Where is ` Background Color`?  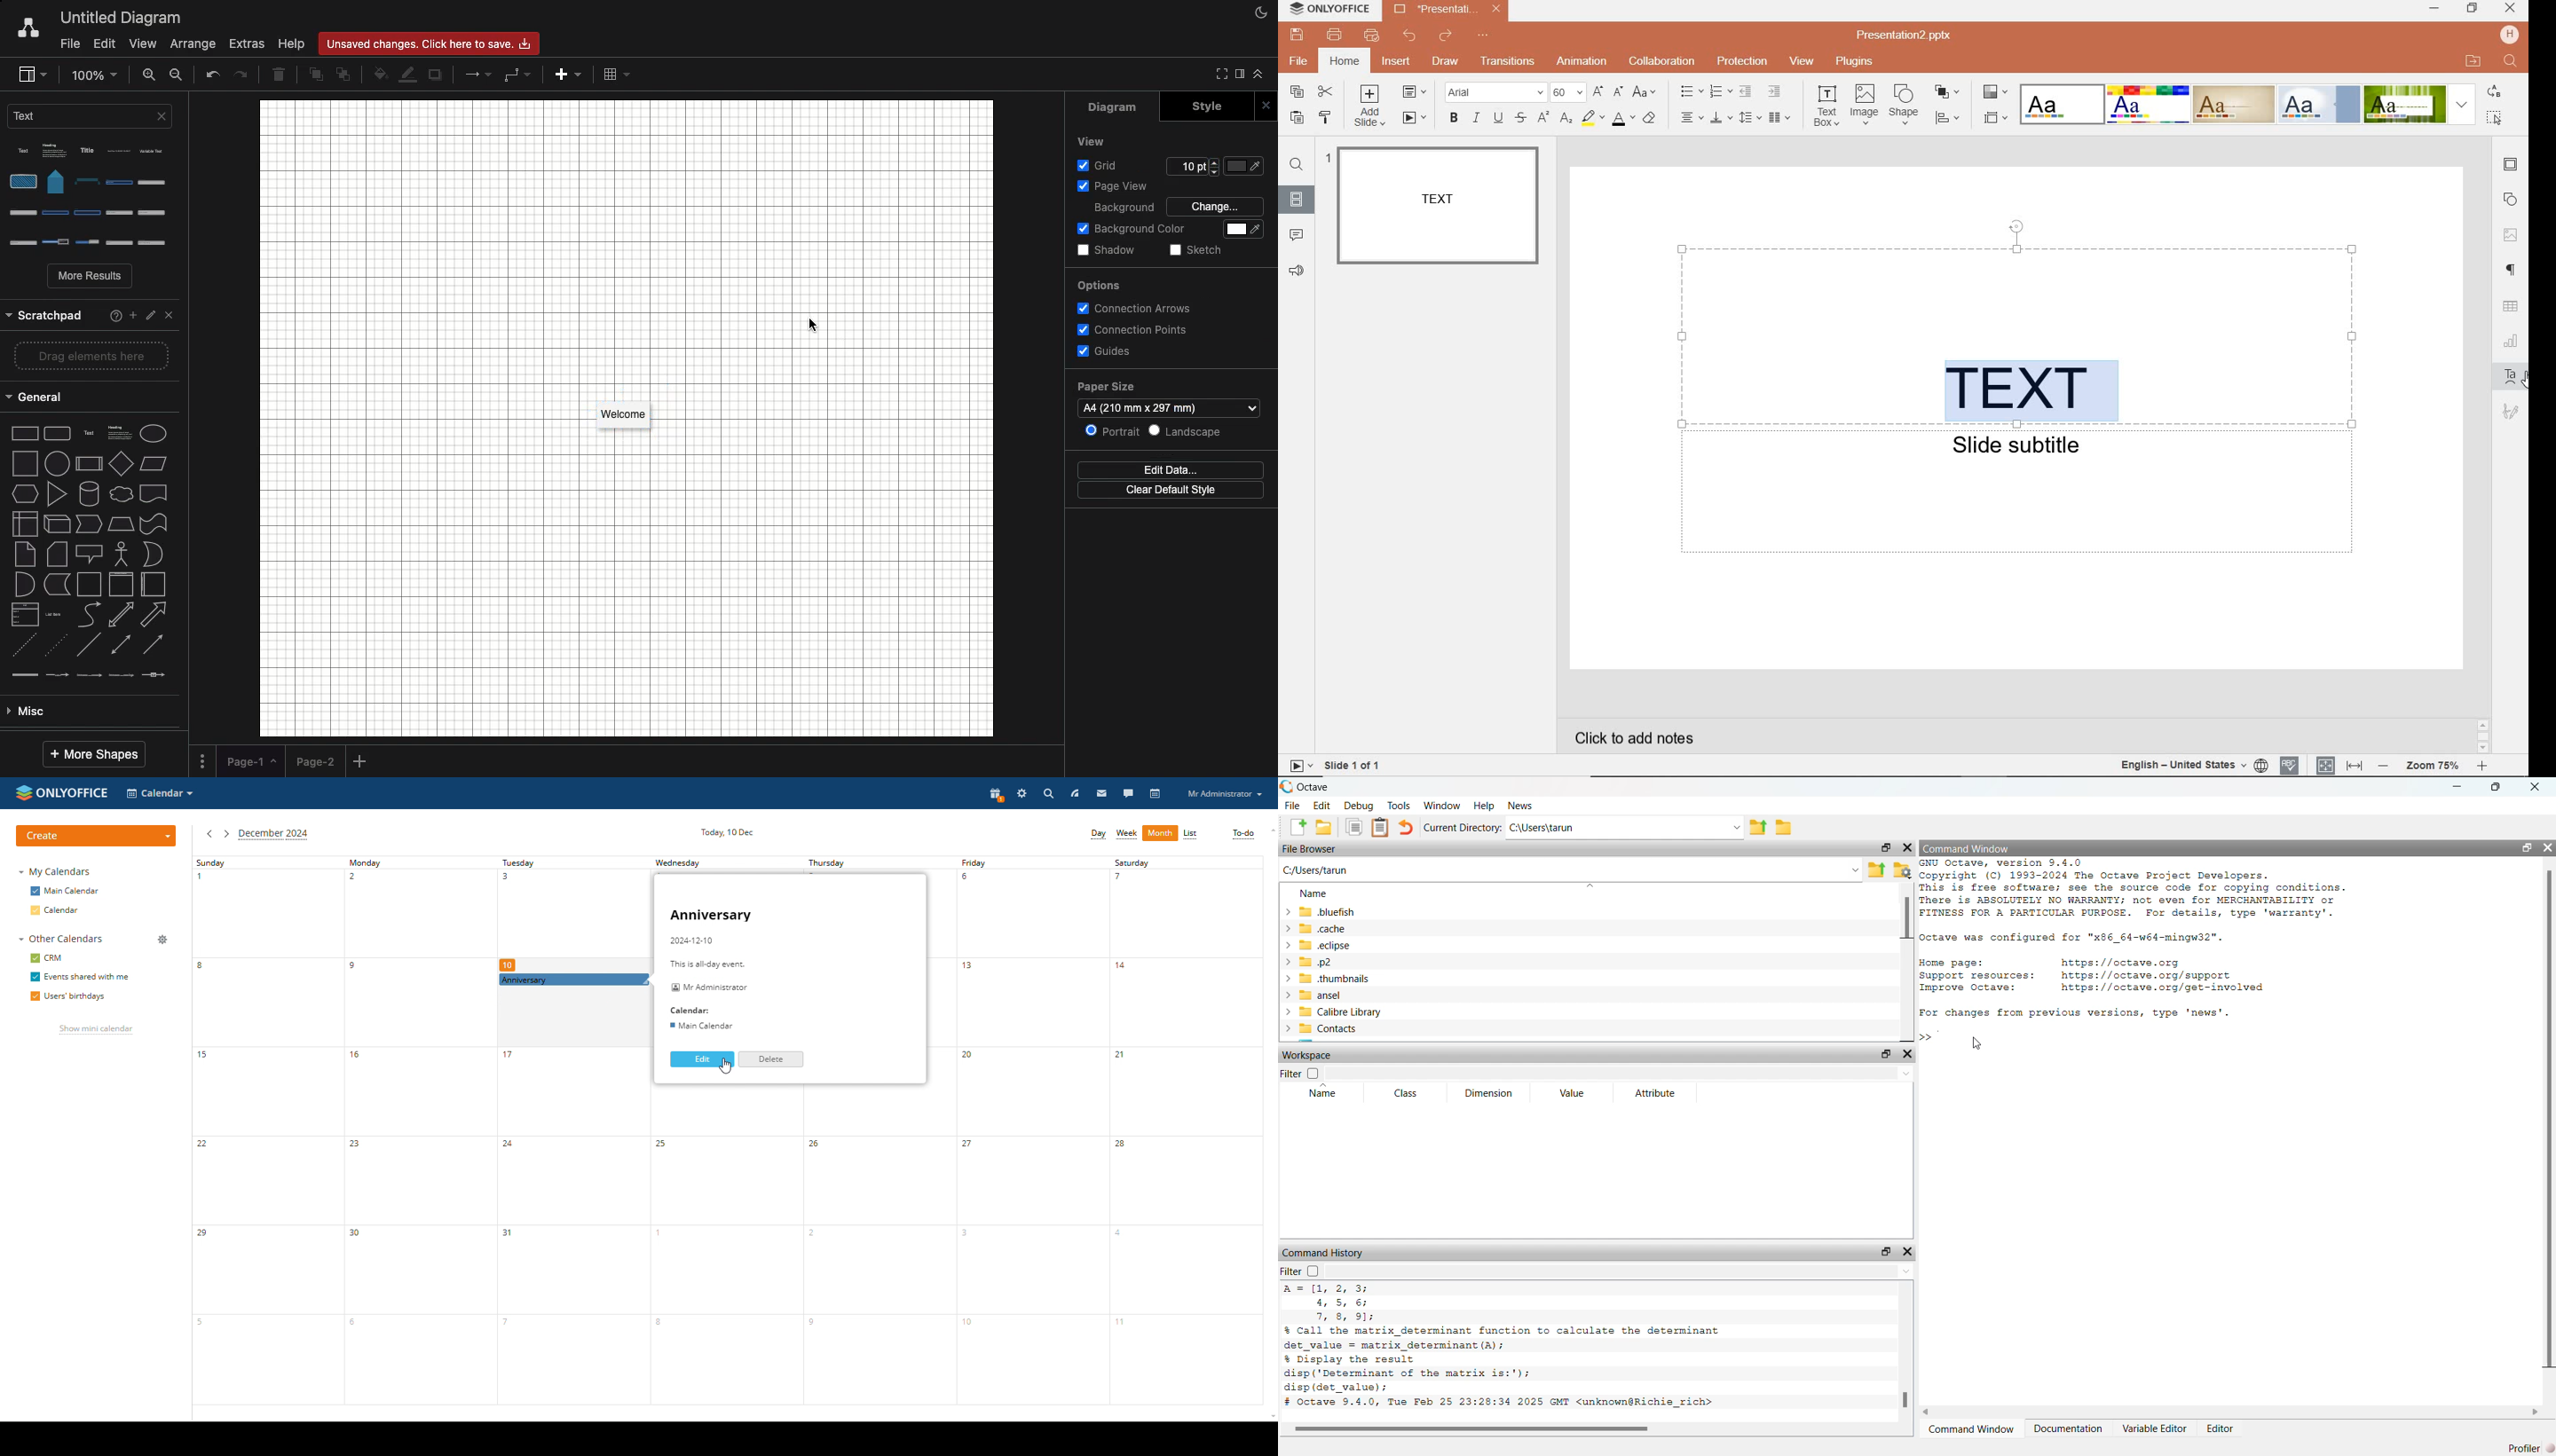
 Background Color is located at coordinates (1164, 232).